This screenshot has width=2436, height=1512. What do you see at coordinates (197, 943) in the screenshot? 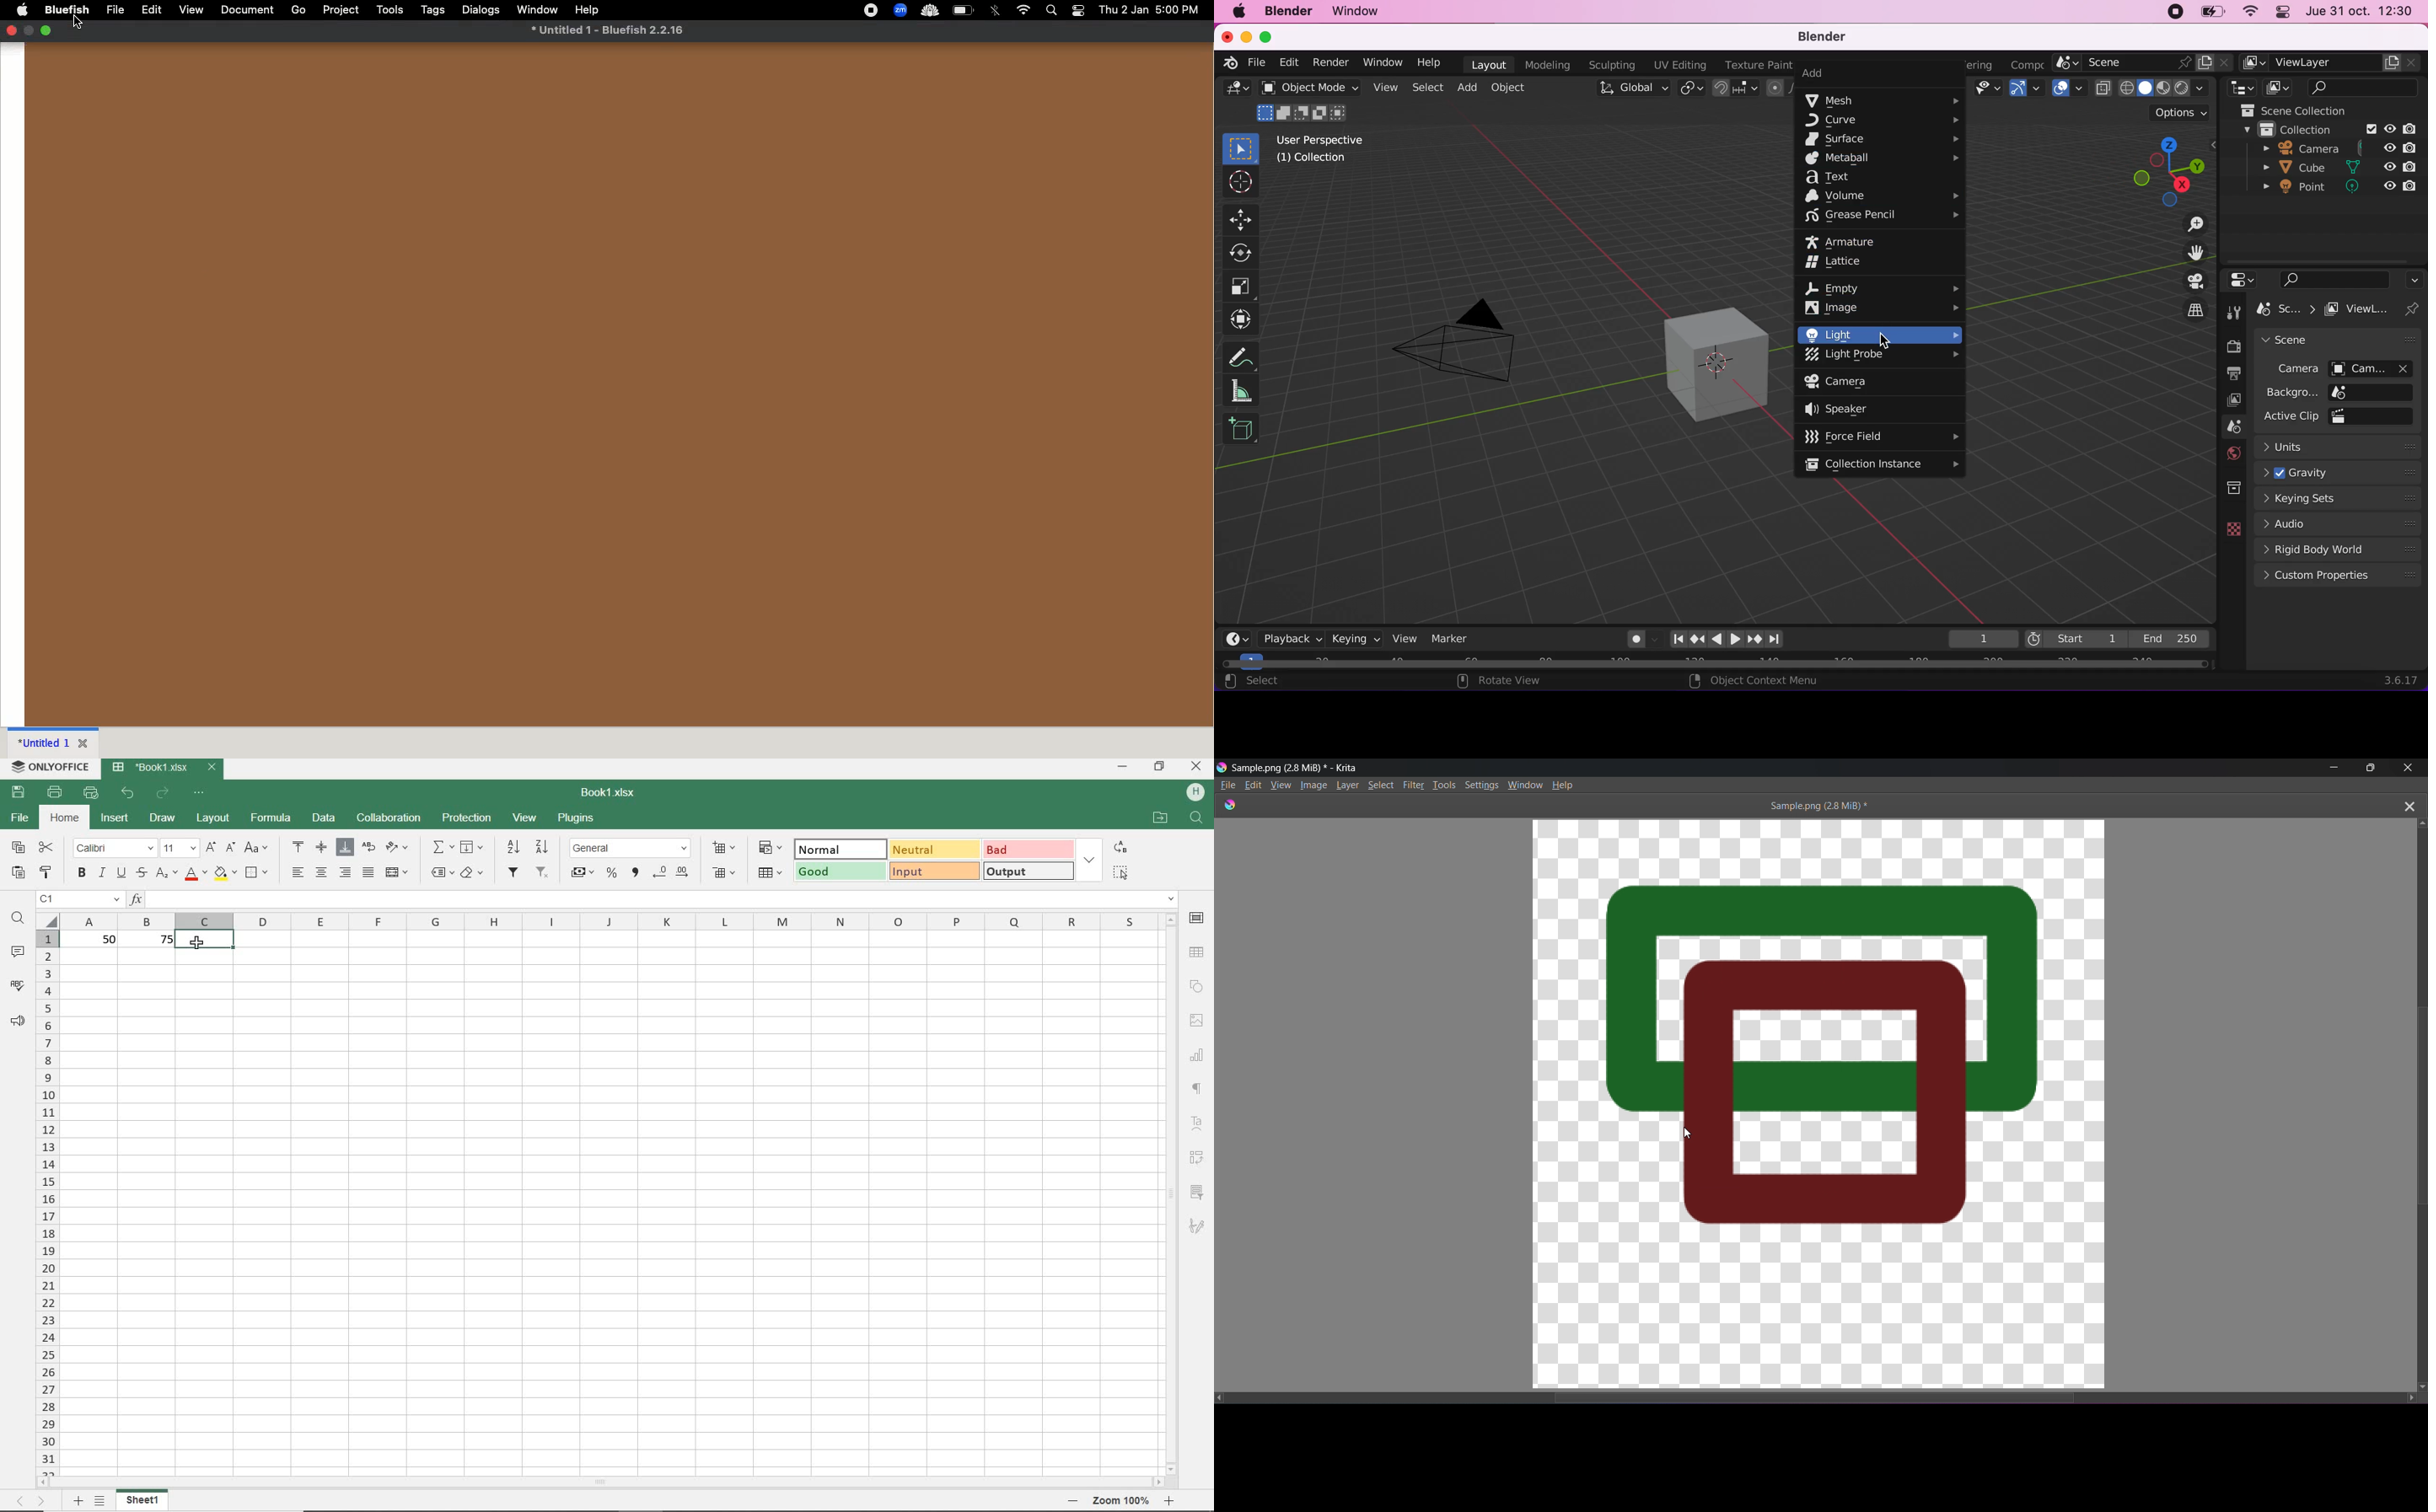
I see `cursor` at bounding box center [197, 943].